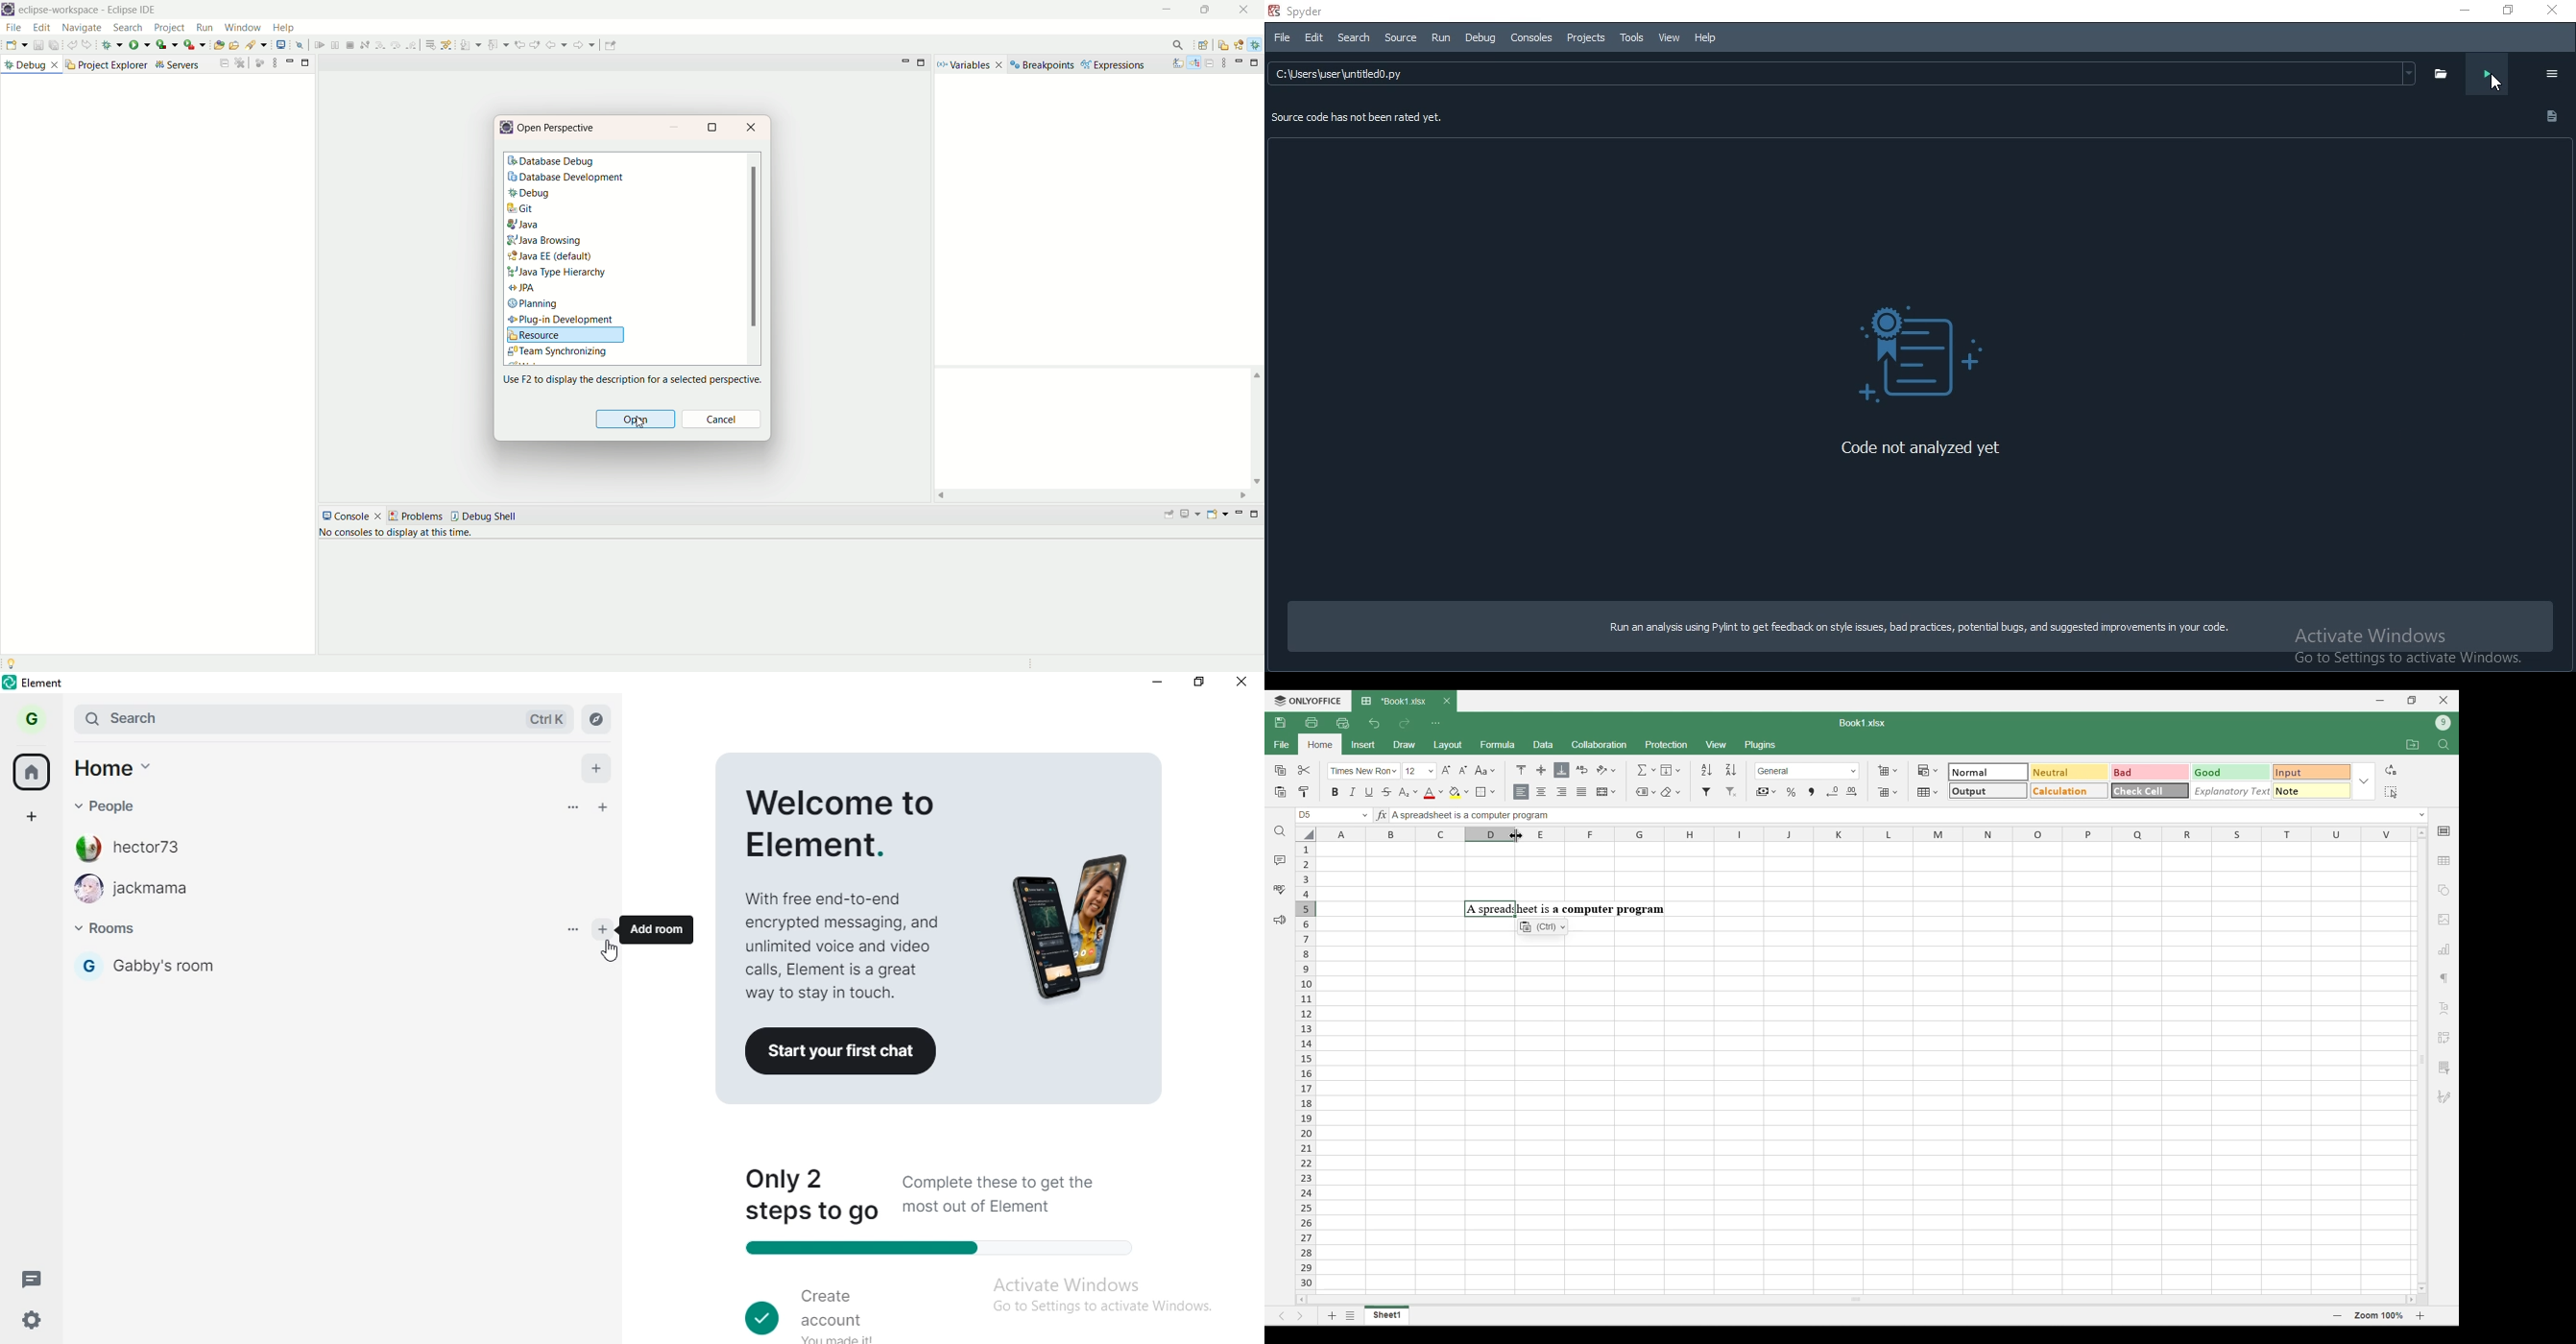  What do you see at coordinates (1210, 64) in the screenshot?
I see `collapse all` at bounding box center [1210, 64].